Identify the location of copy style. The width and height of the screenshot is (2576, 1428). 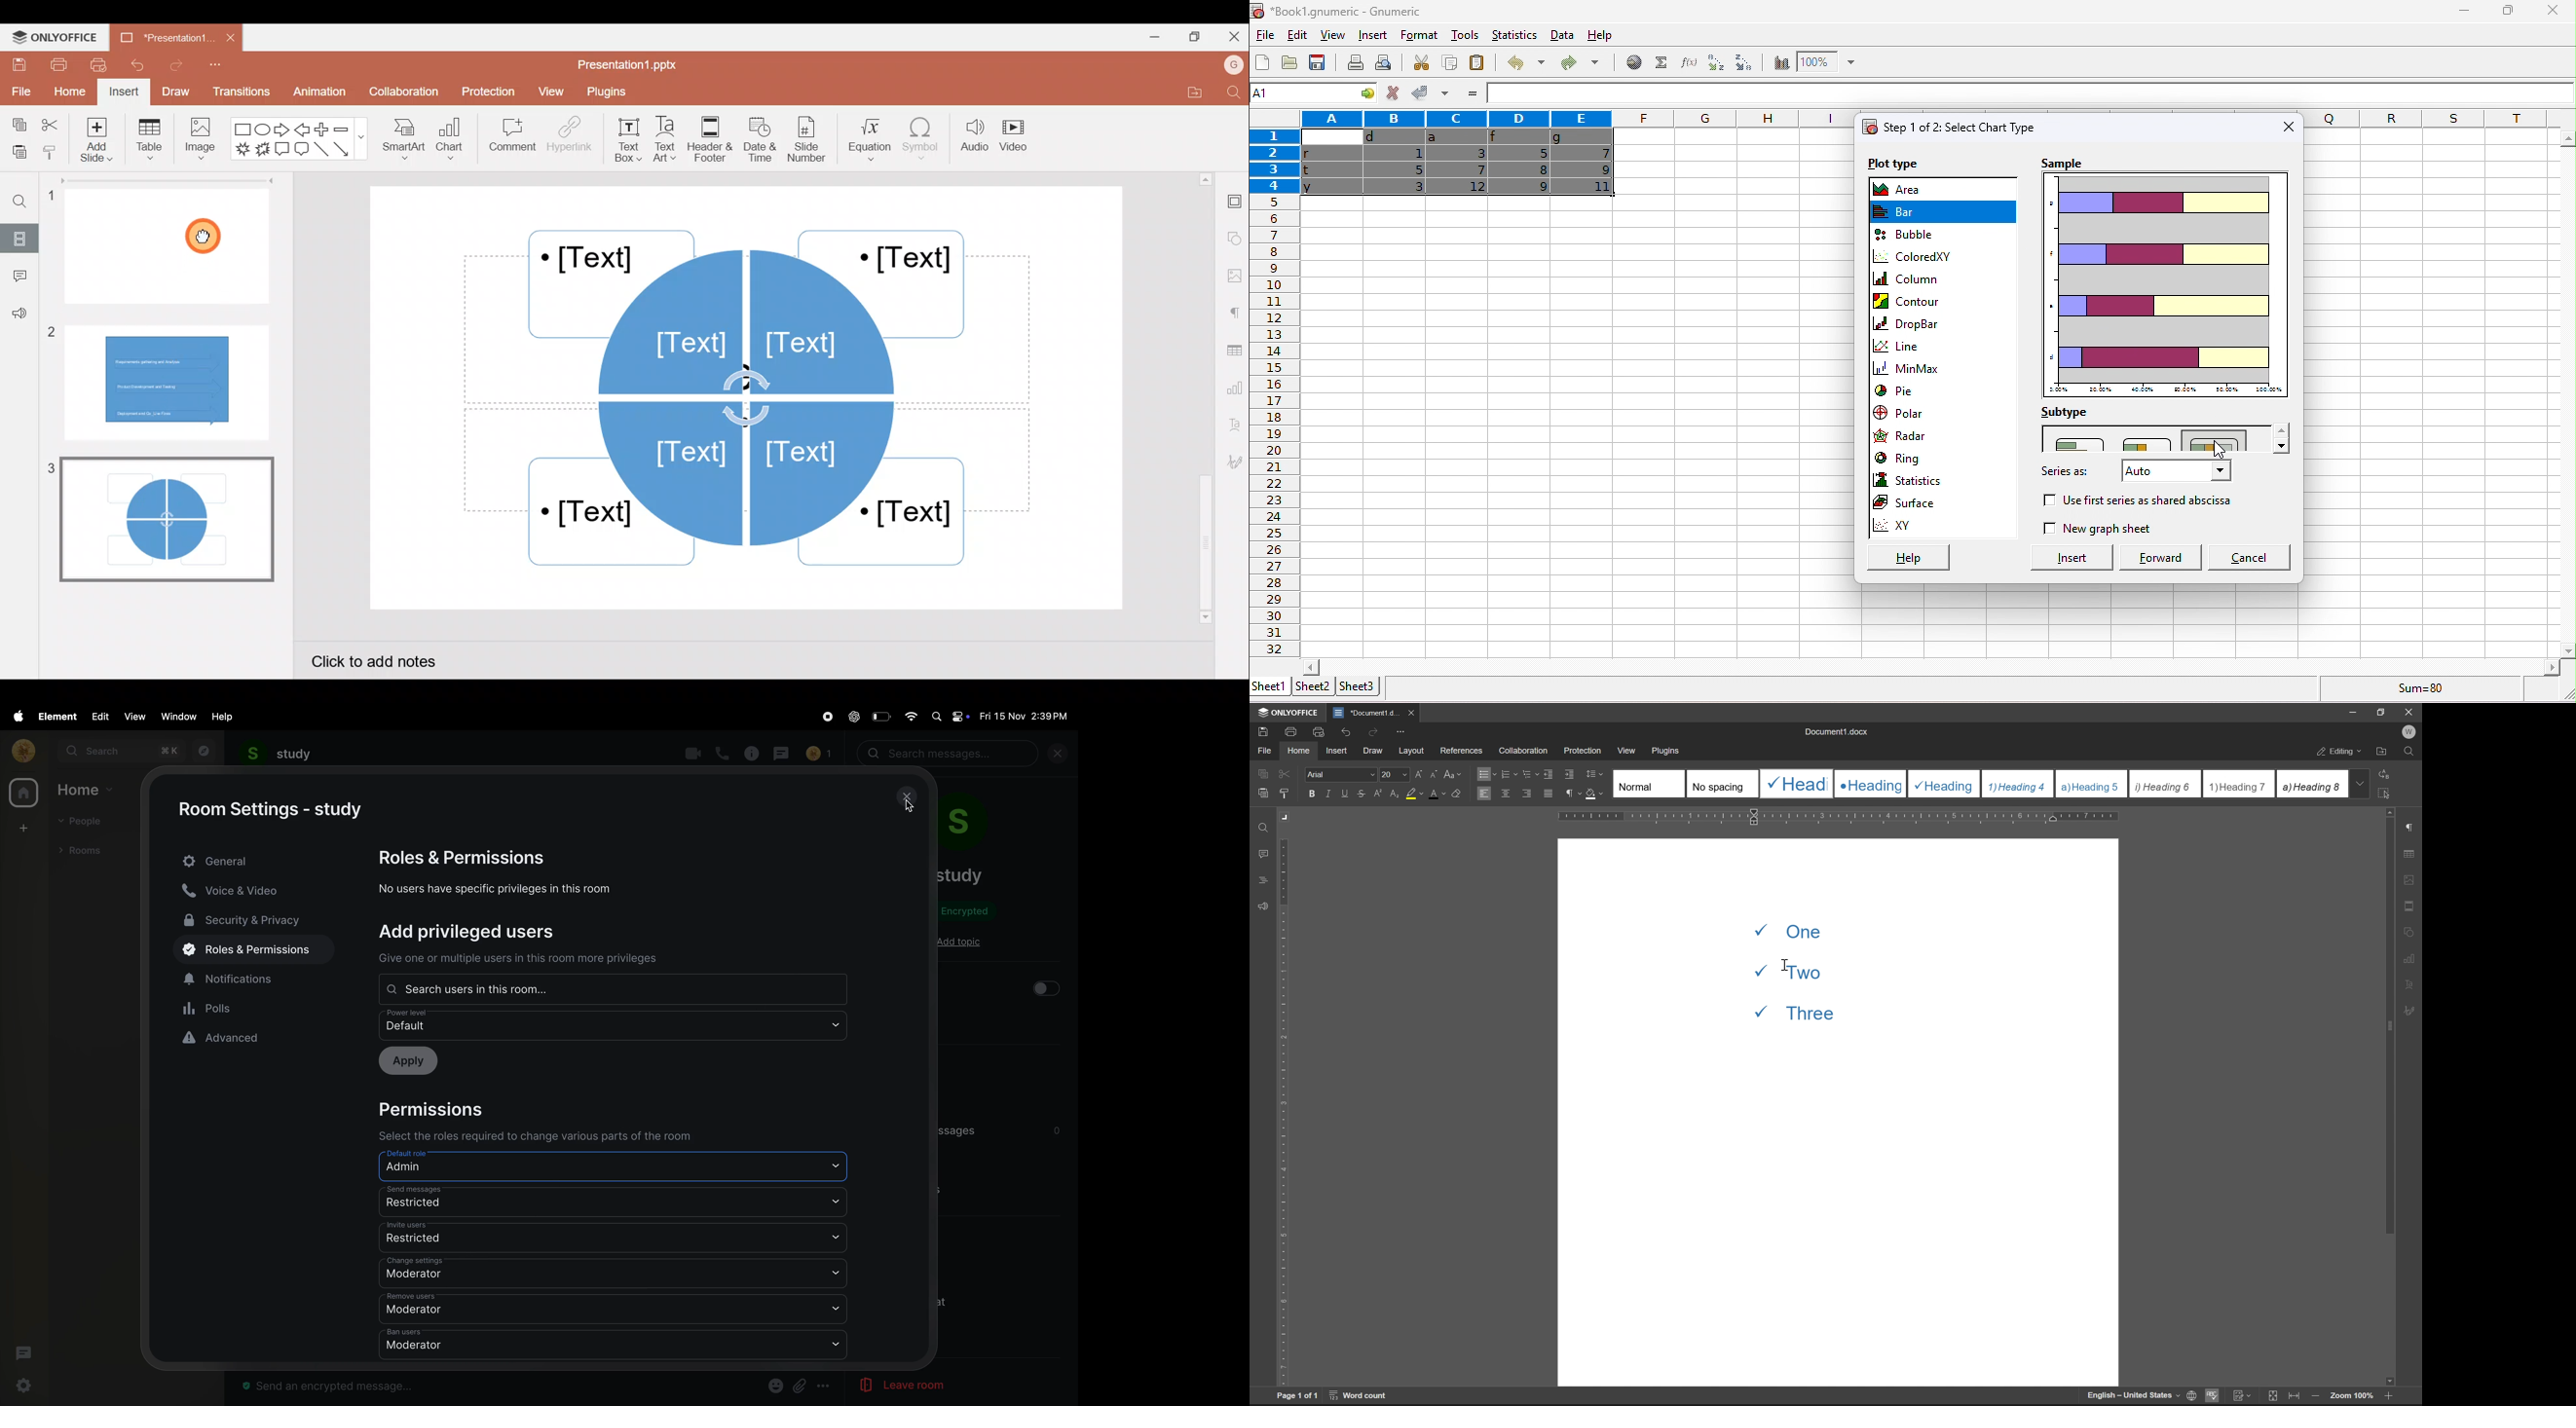
(1284, 794).